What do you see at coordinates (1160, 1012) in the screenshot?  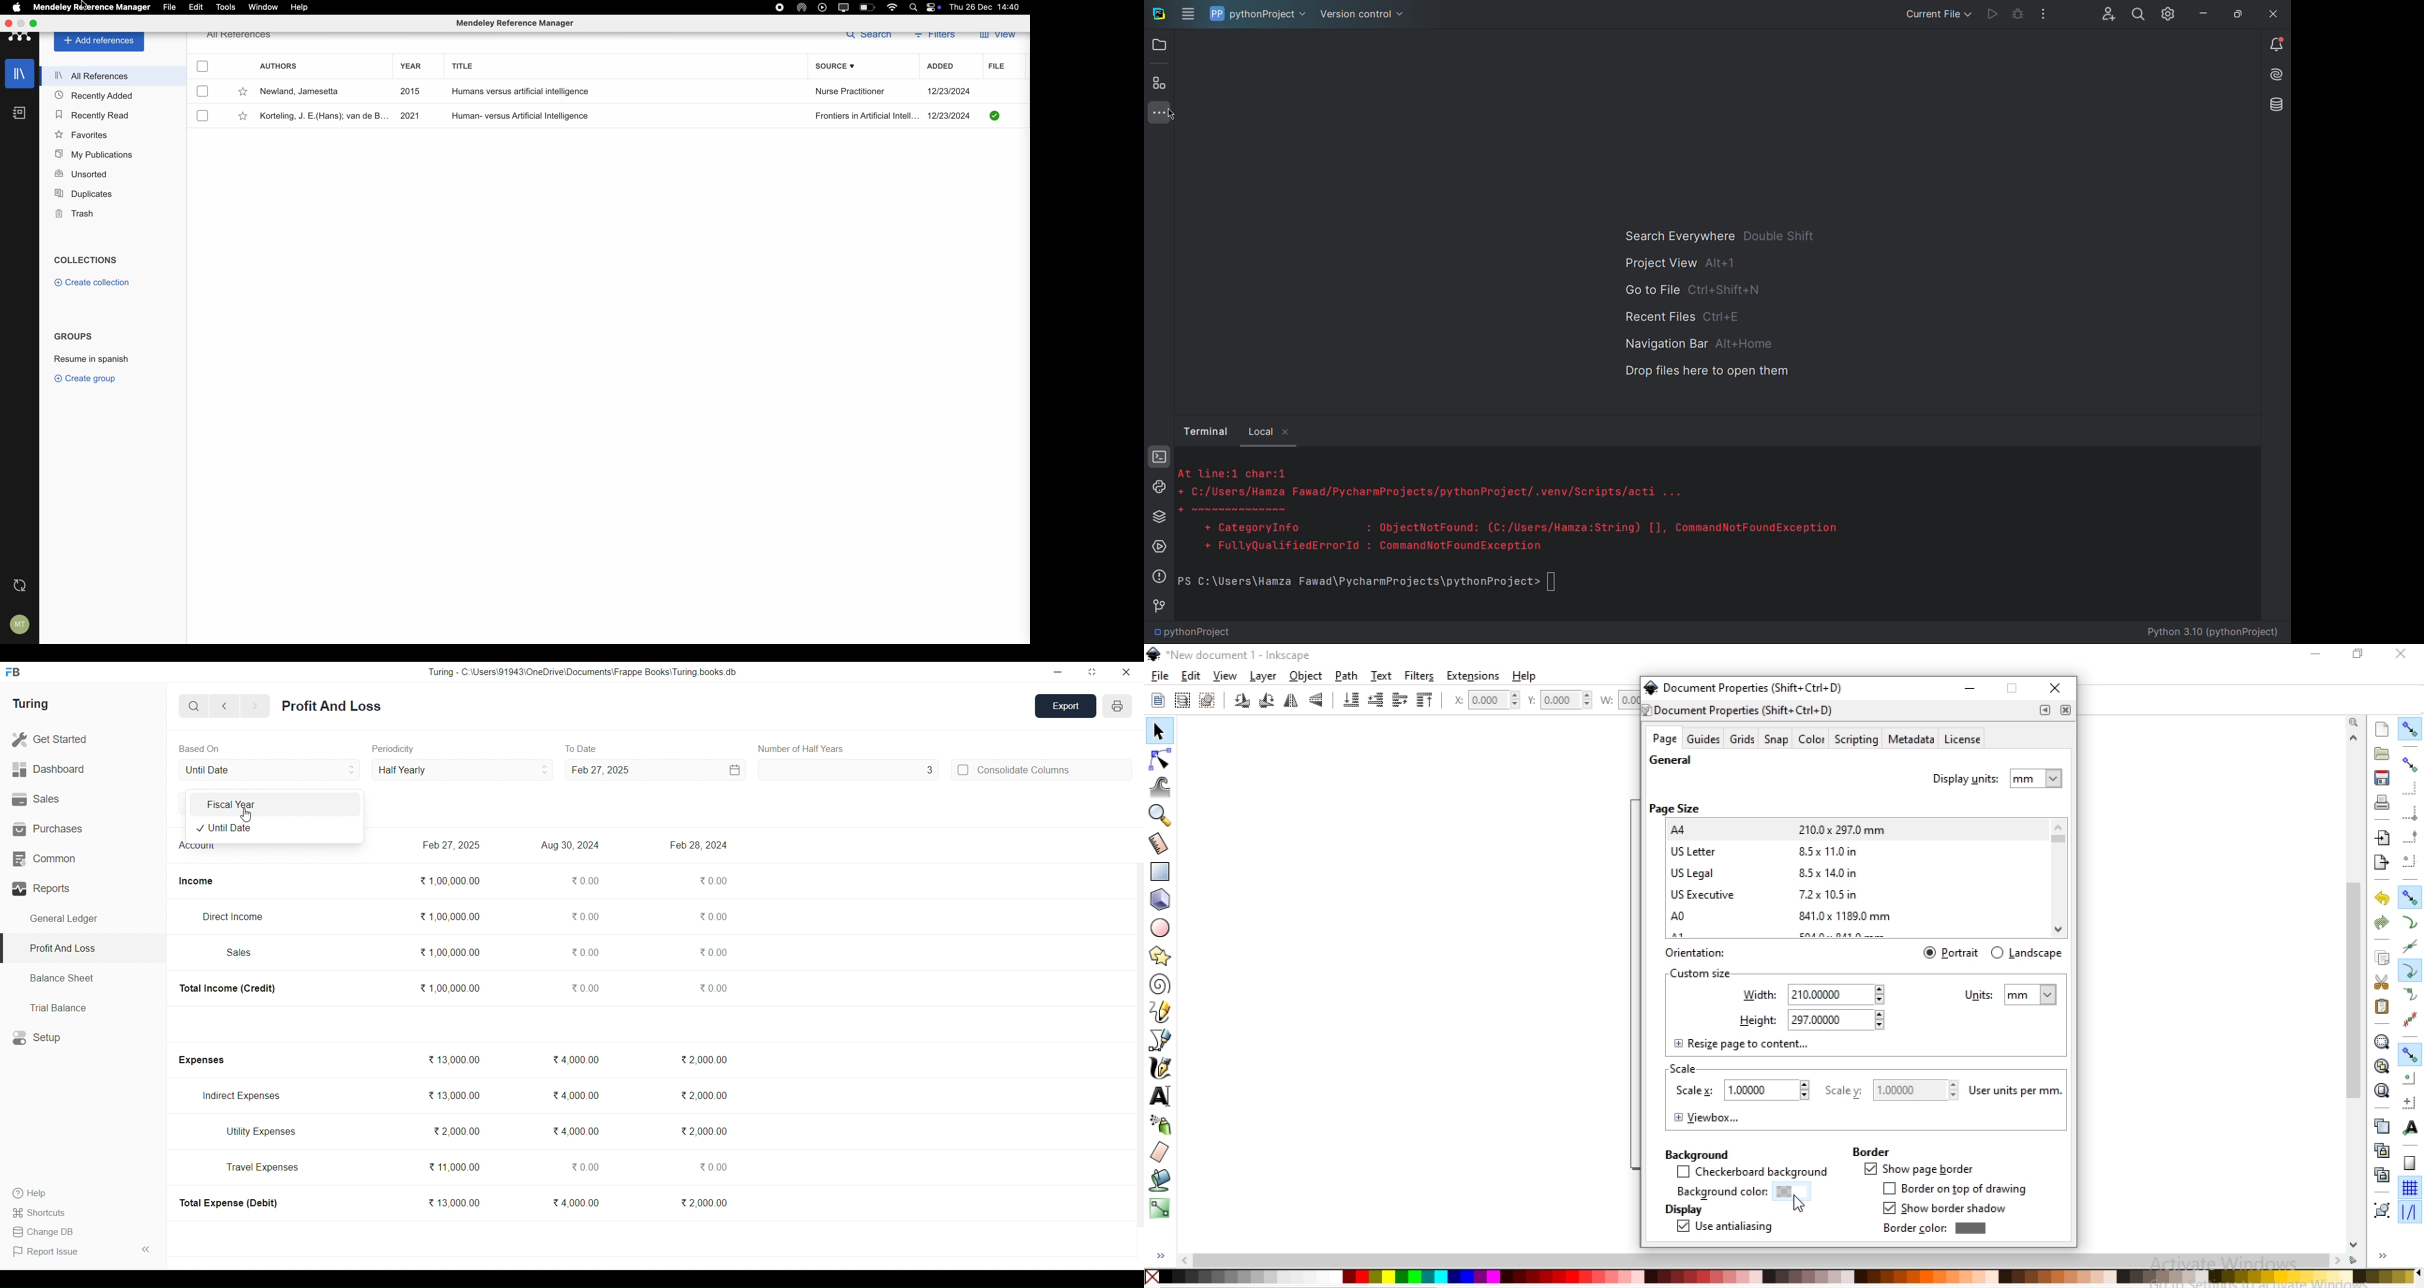 I see `draw freehand lines` at bounding box center [1160, 1012].